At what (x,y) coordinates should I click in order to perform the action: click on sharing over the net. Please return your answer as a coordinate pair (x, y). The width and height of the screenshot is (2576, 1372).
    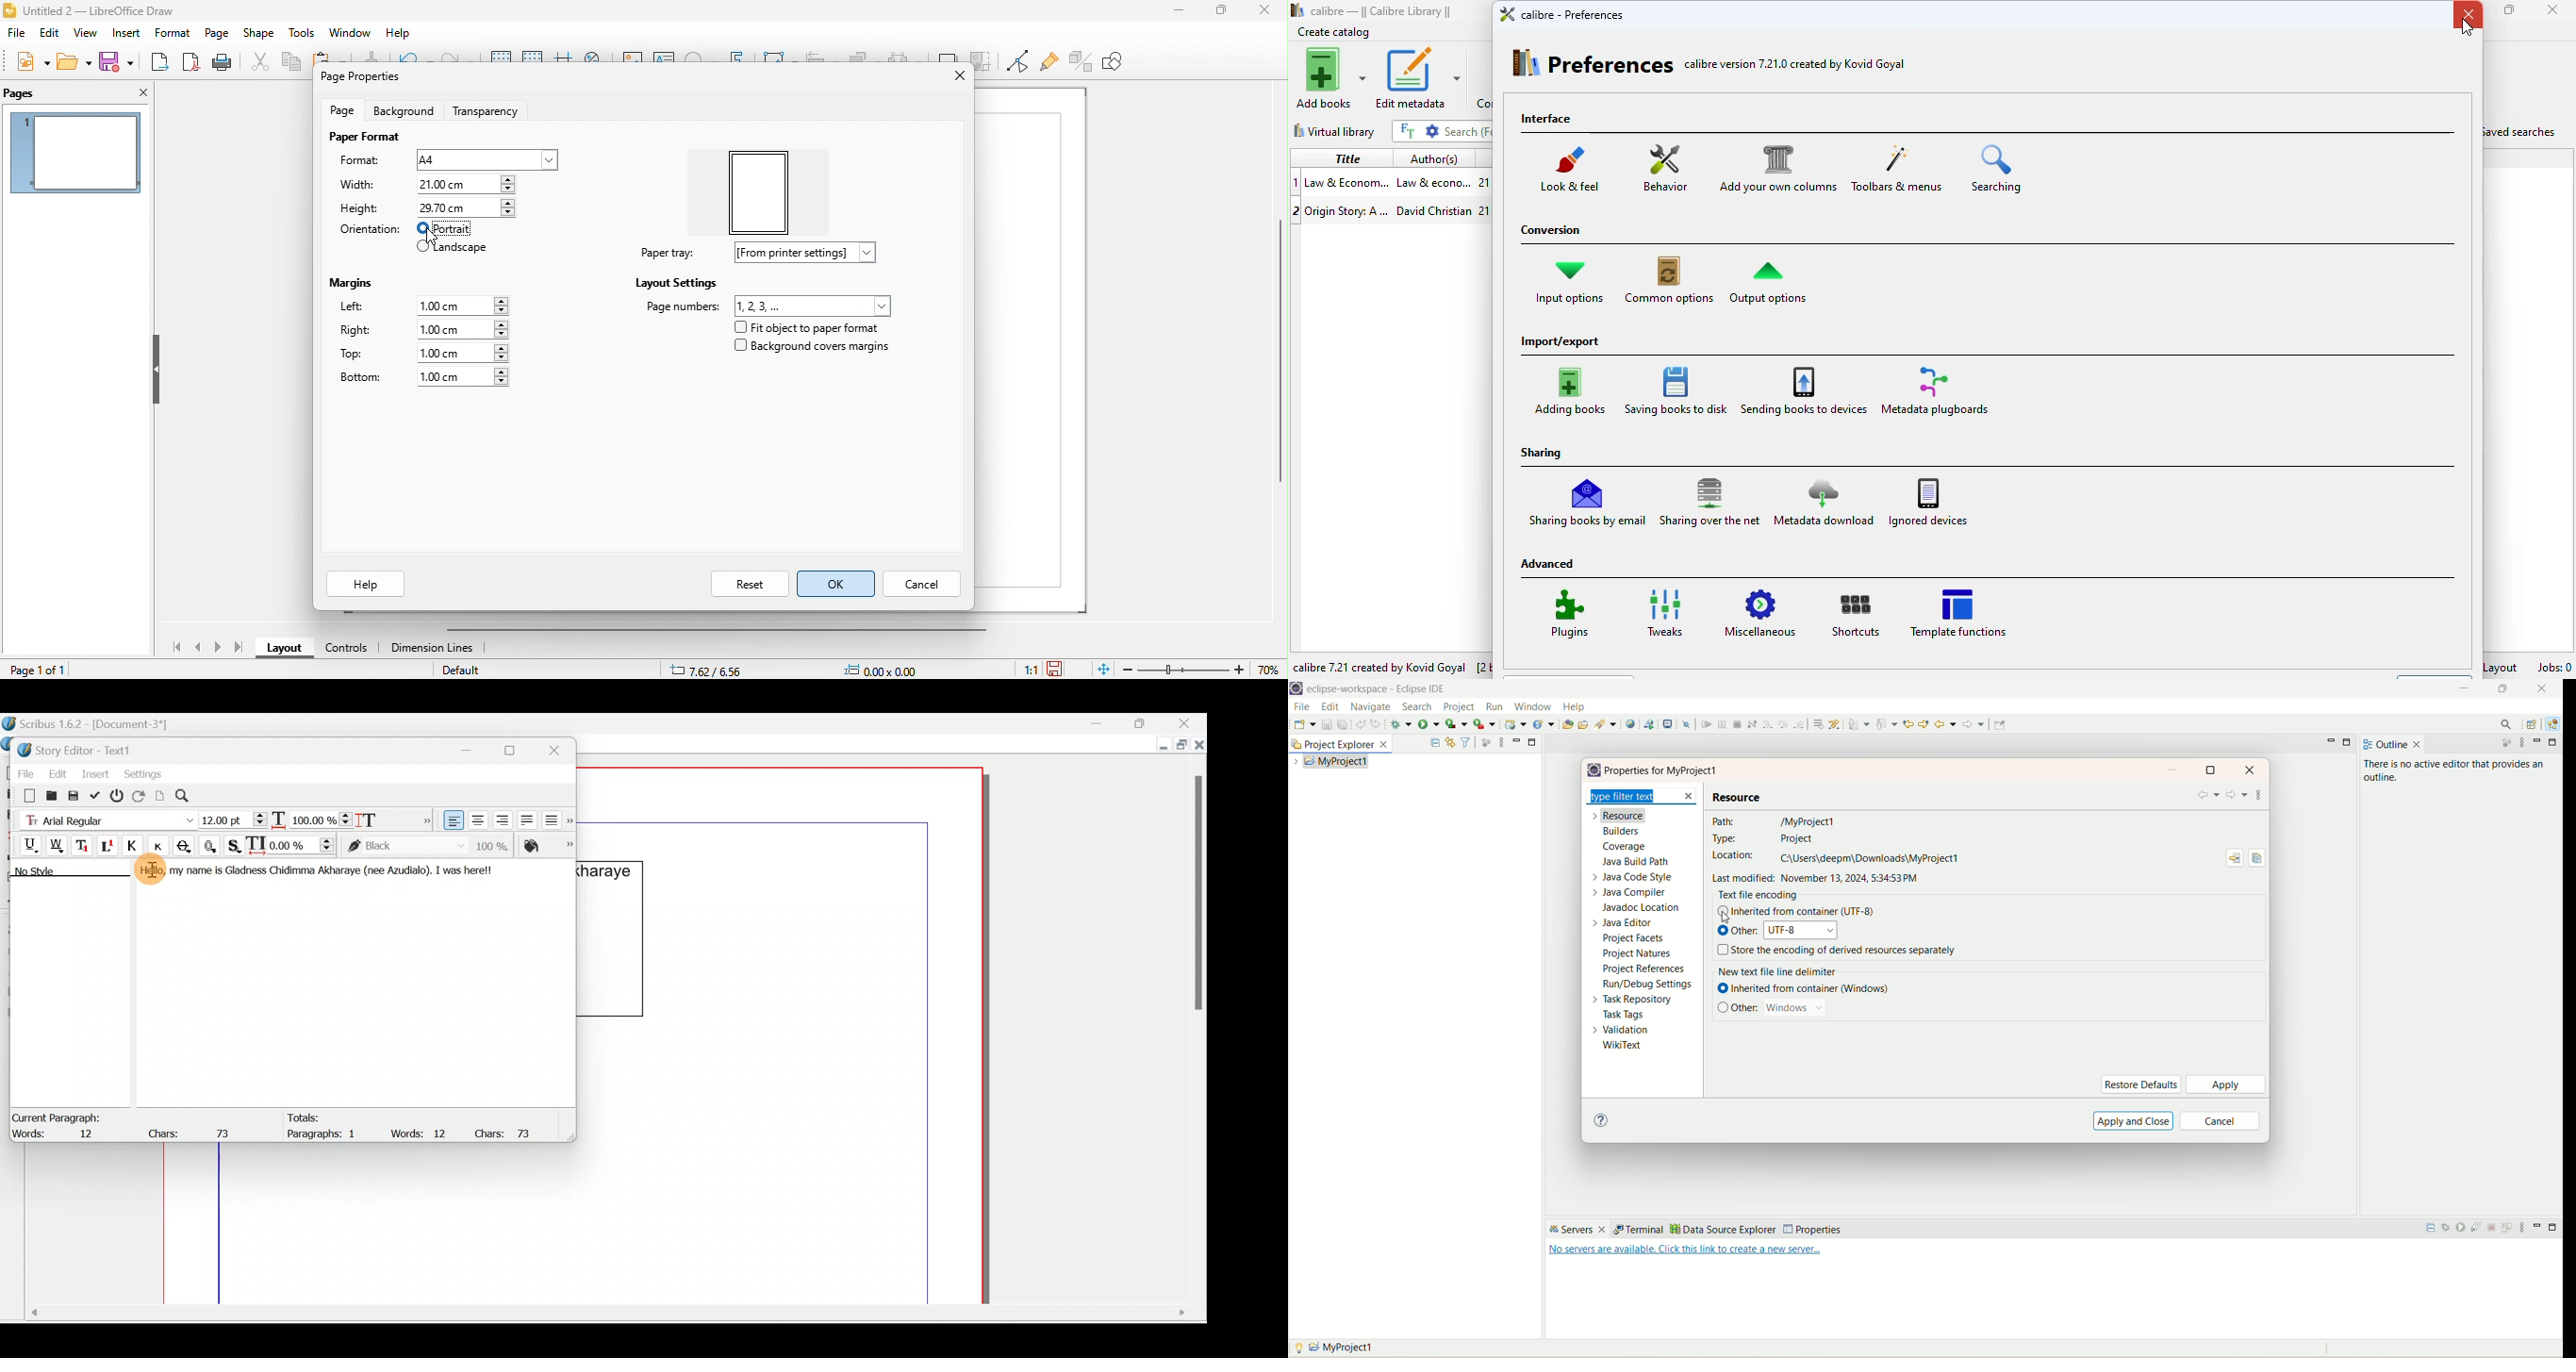
    Looking at the image, I should click on (1710, 501).